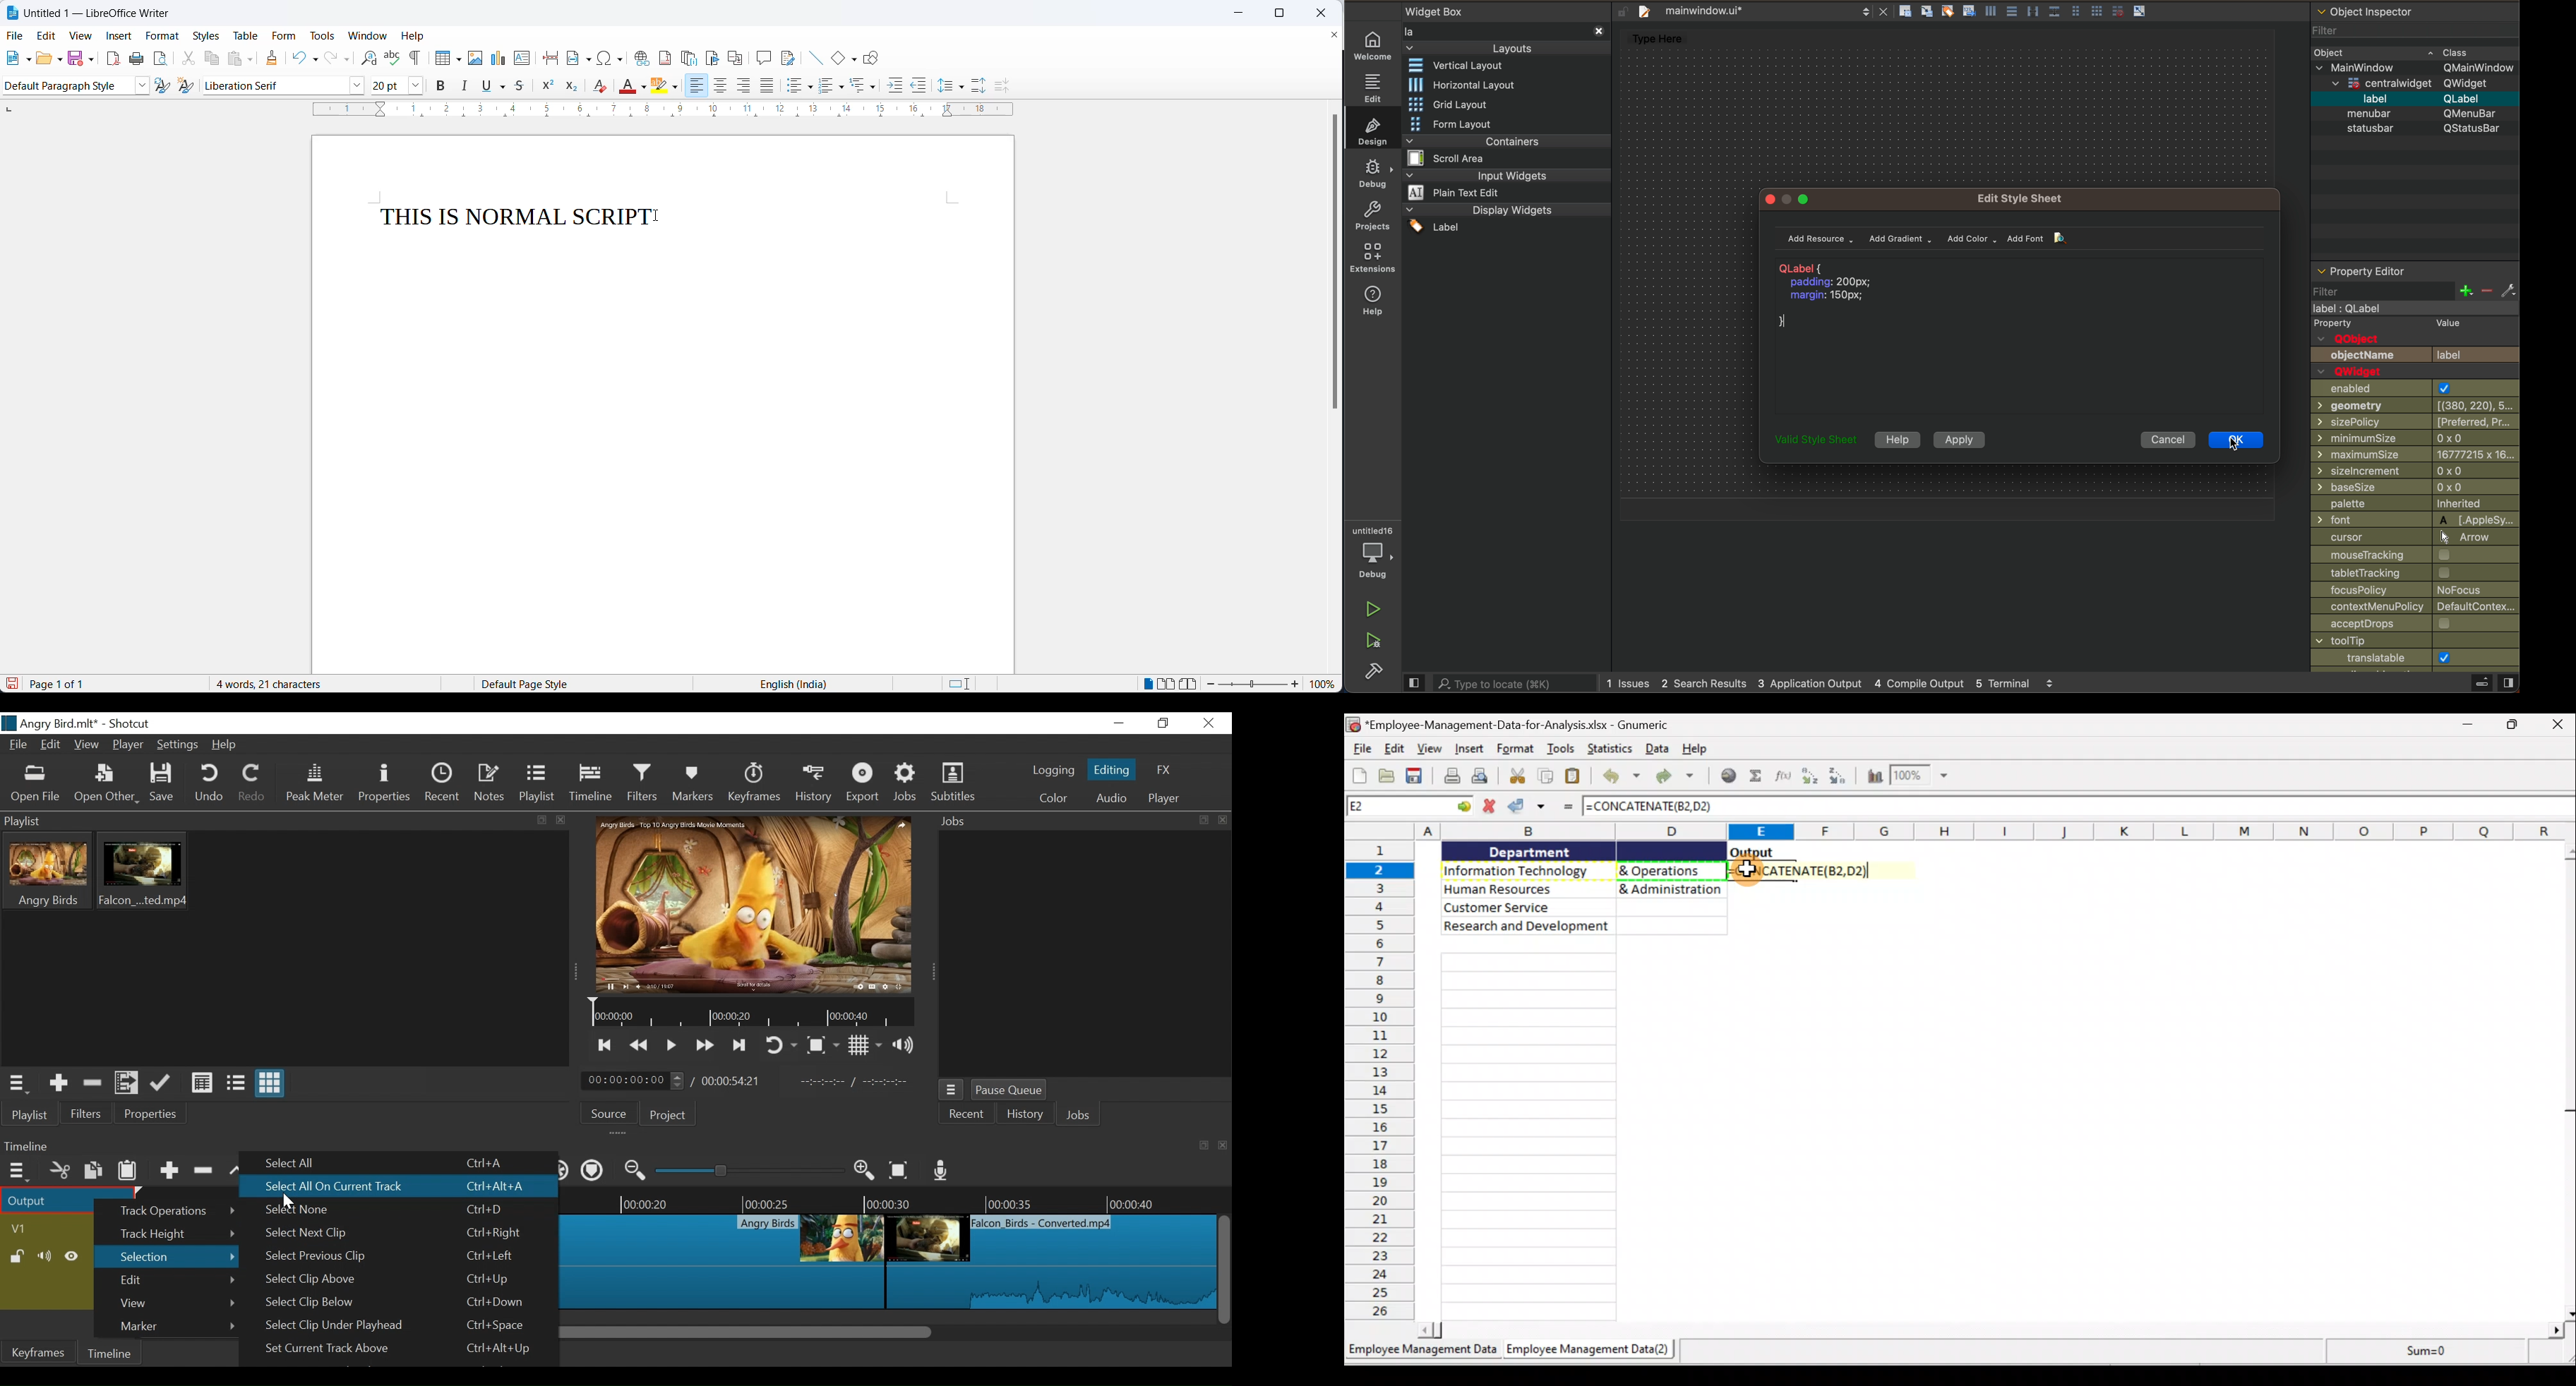 The width and height of the screenshot is (2576, 1400). I want to click on View as detail, so click(203, 1082).